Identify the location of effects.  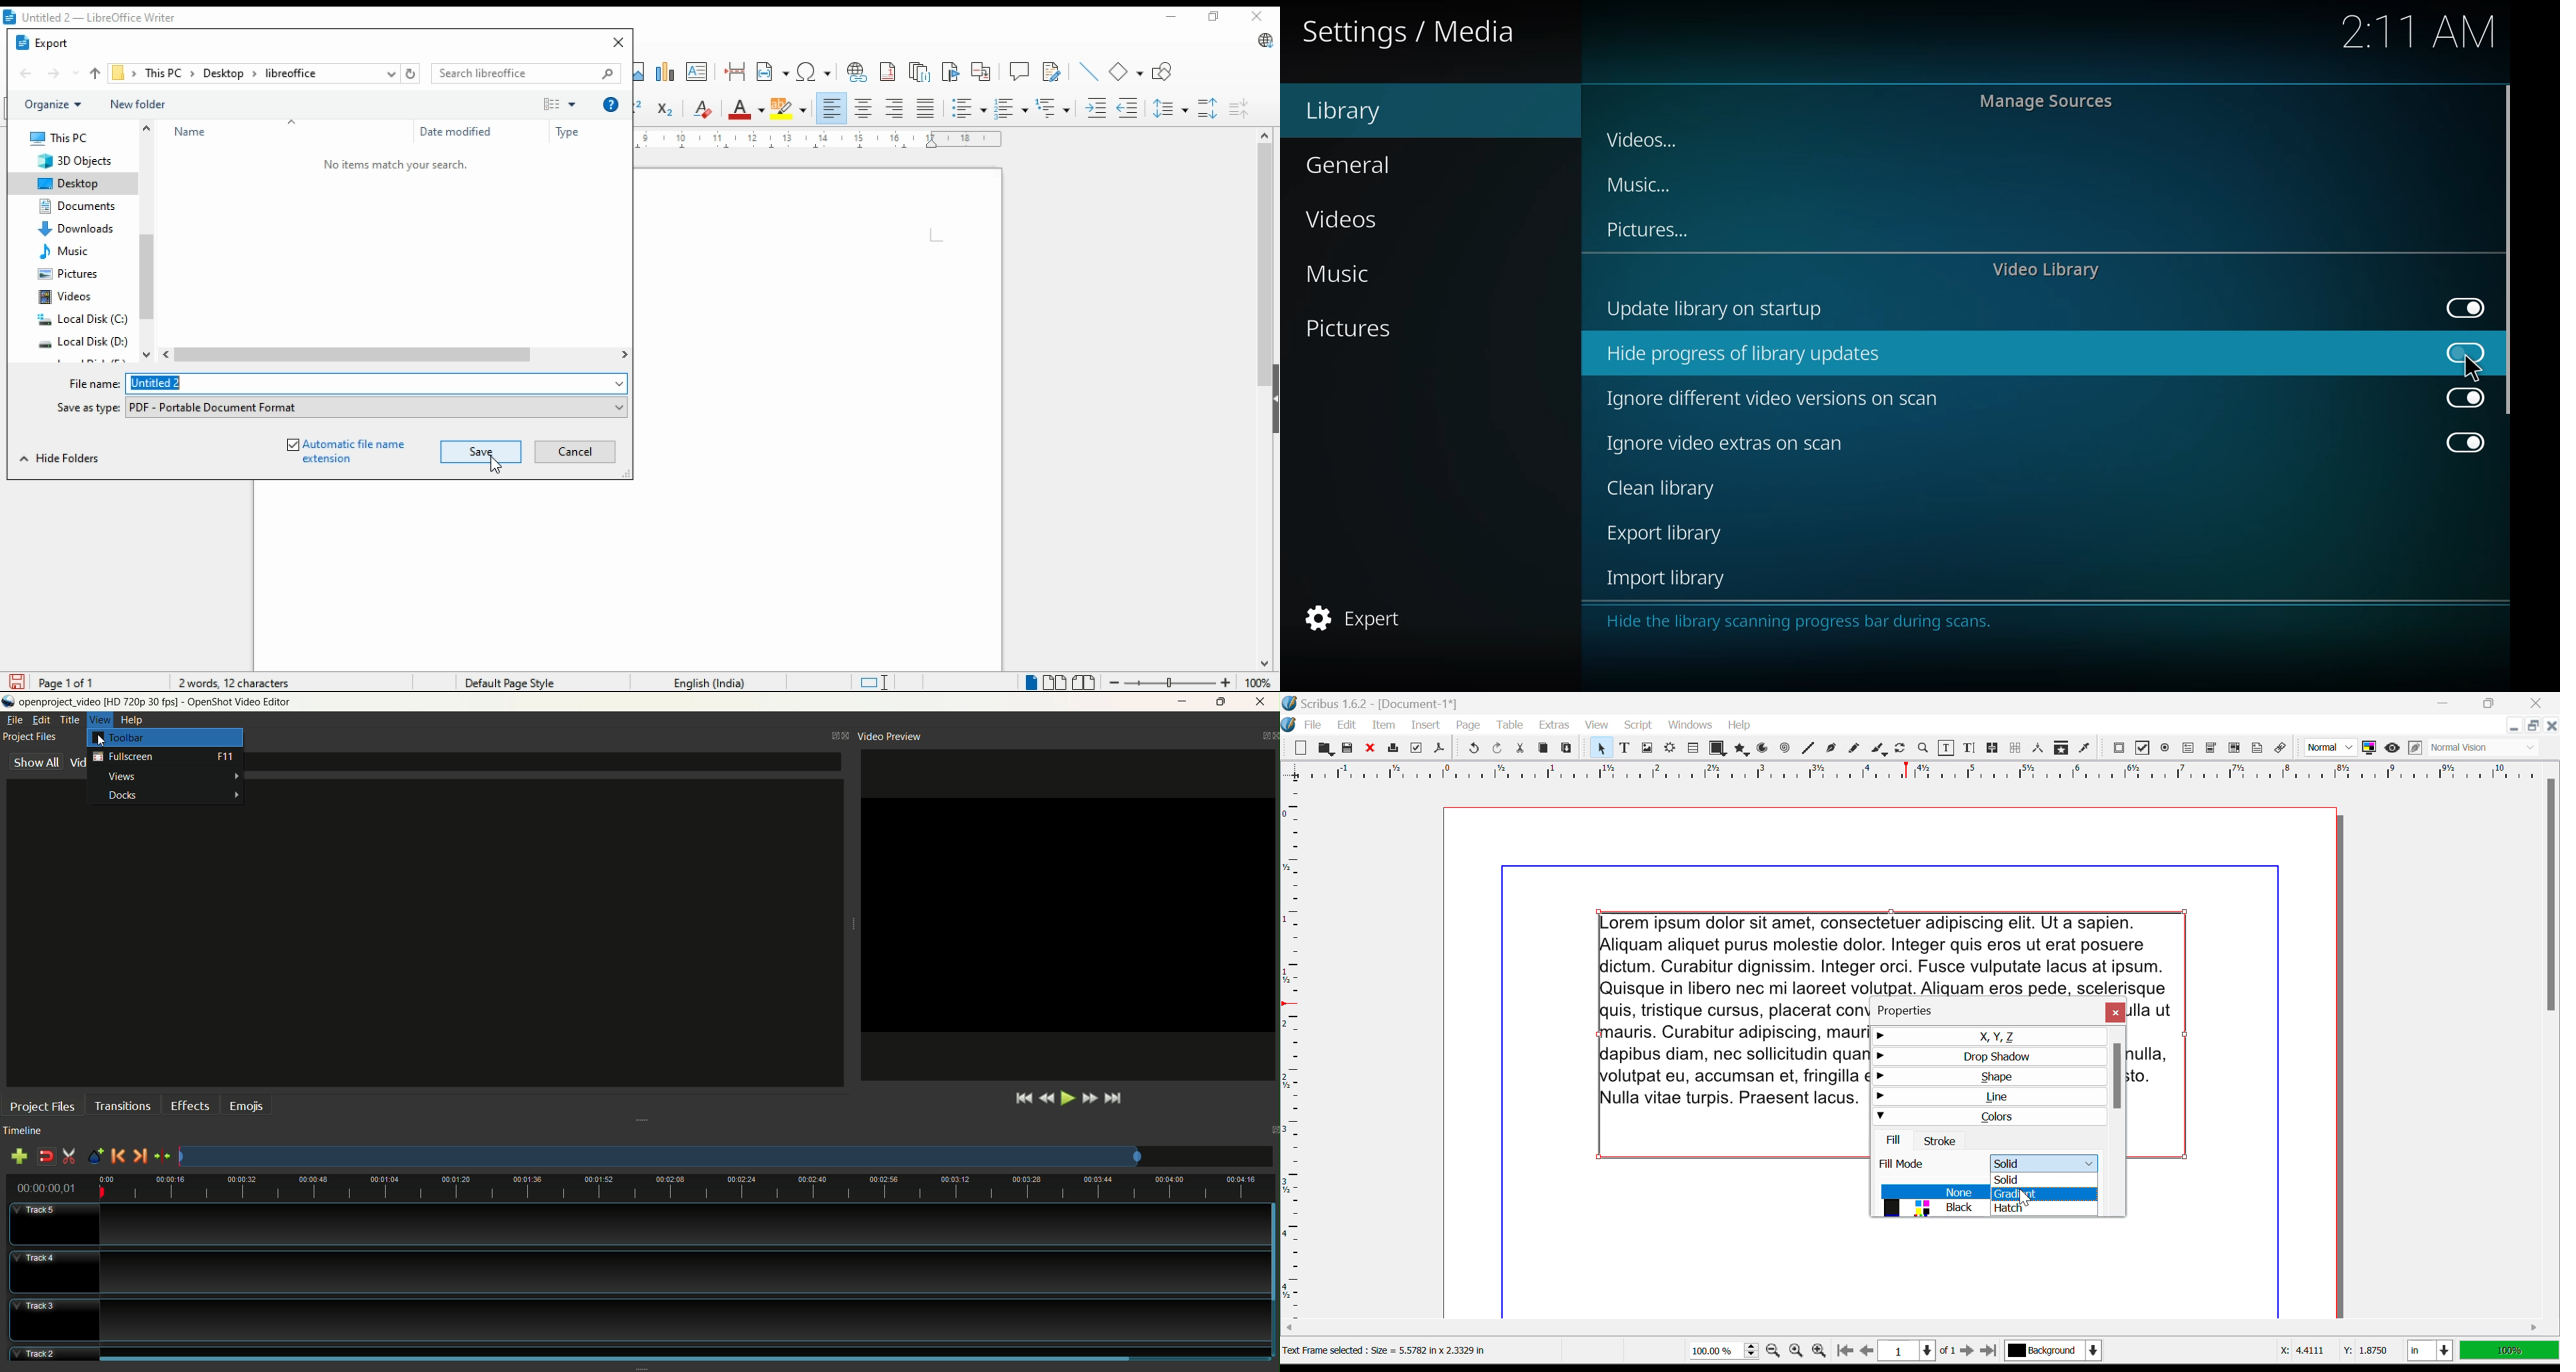
(192, 1106).